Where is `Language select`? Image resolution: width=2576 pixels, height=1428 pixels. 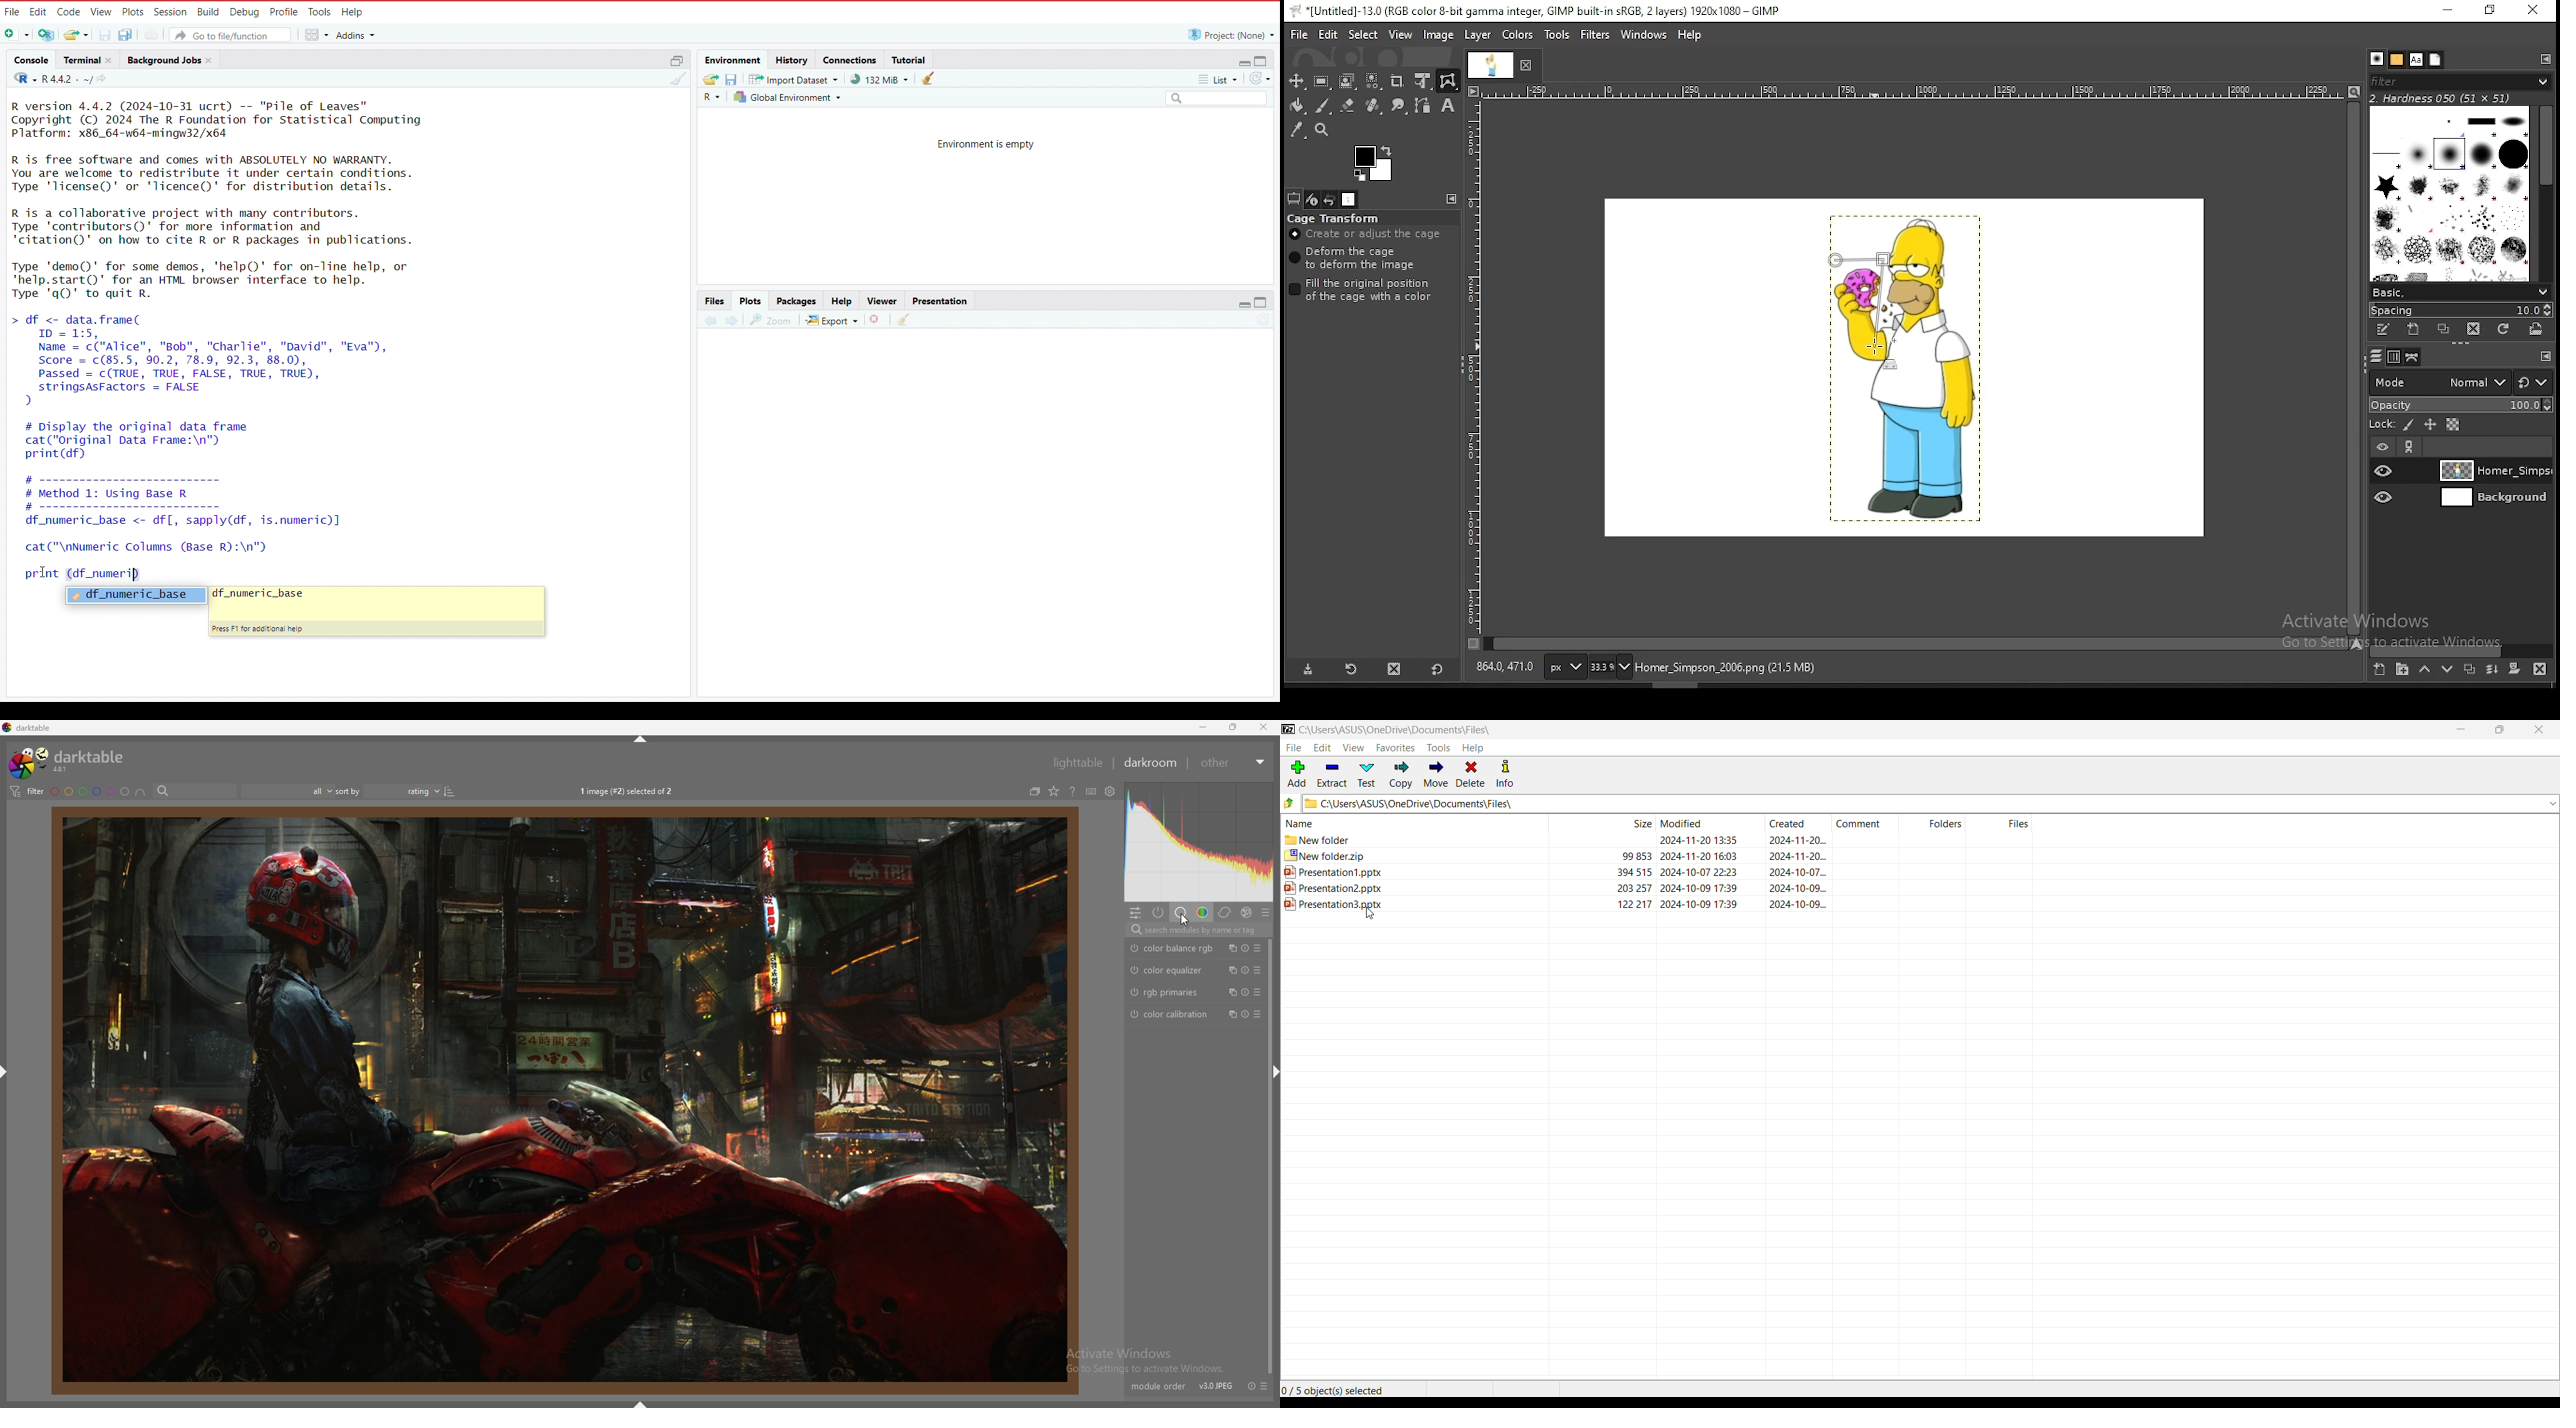
Language select is located at coordinates (711, 97).